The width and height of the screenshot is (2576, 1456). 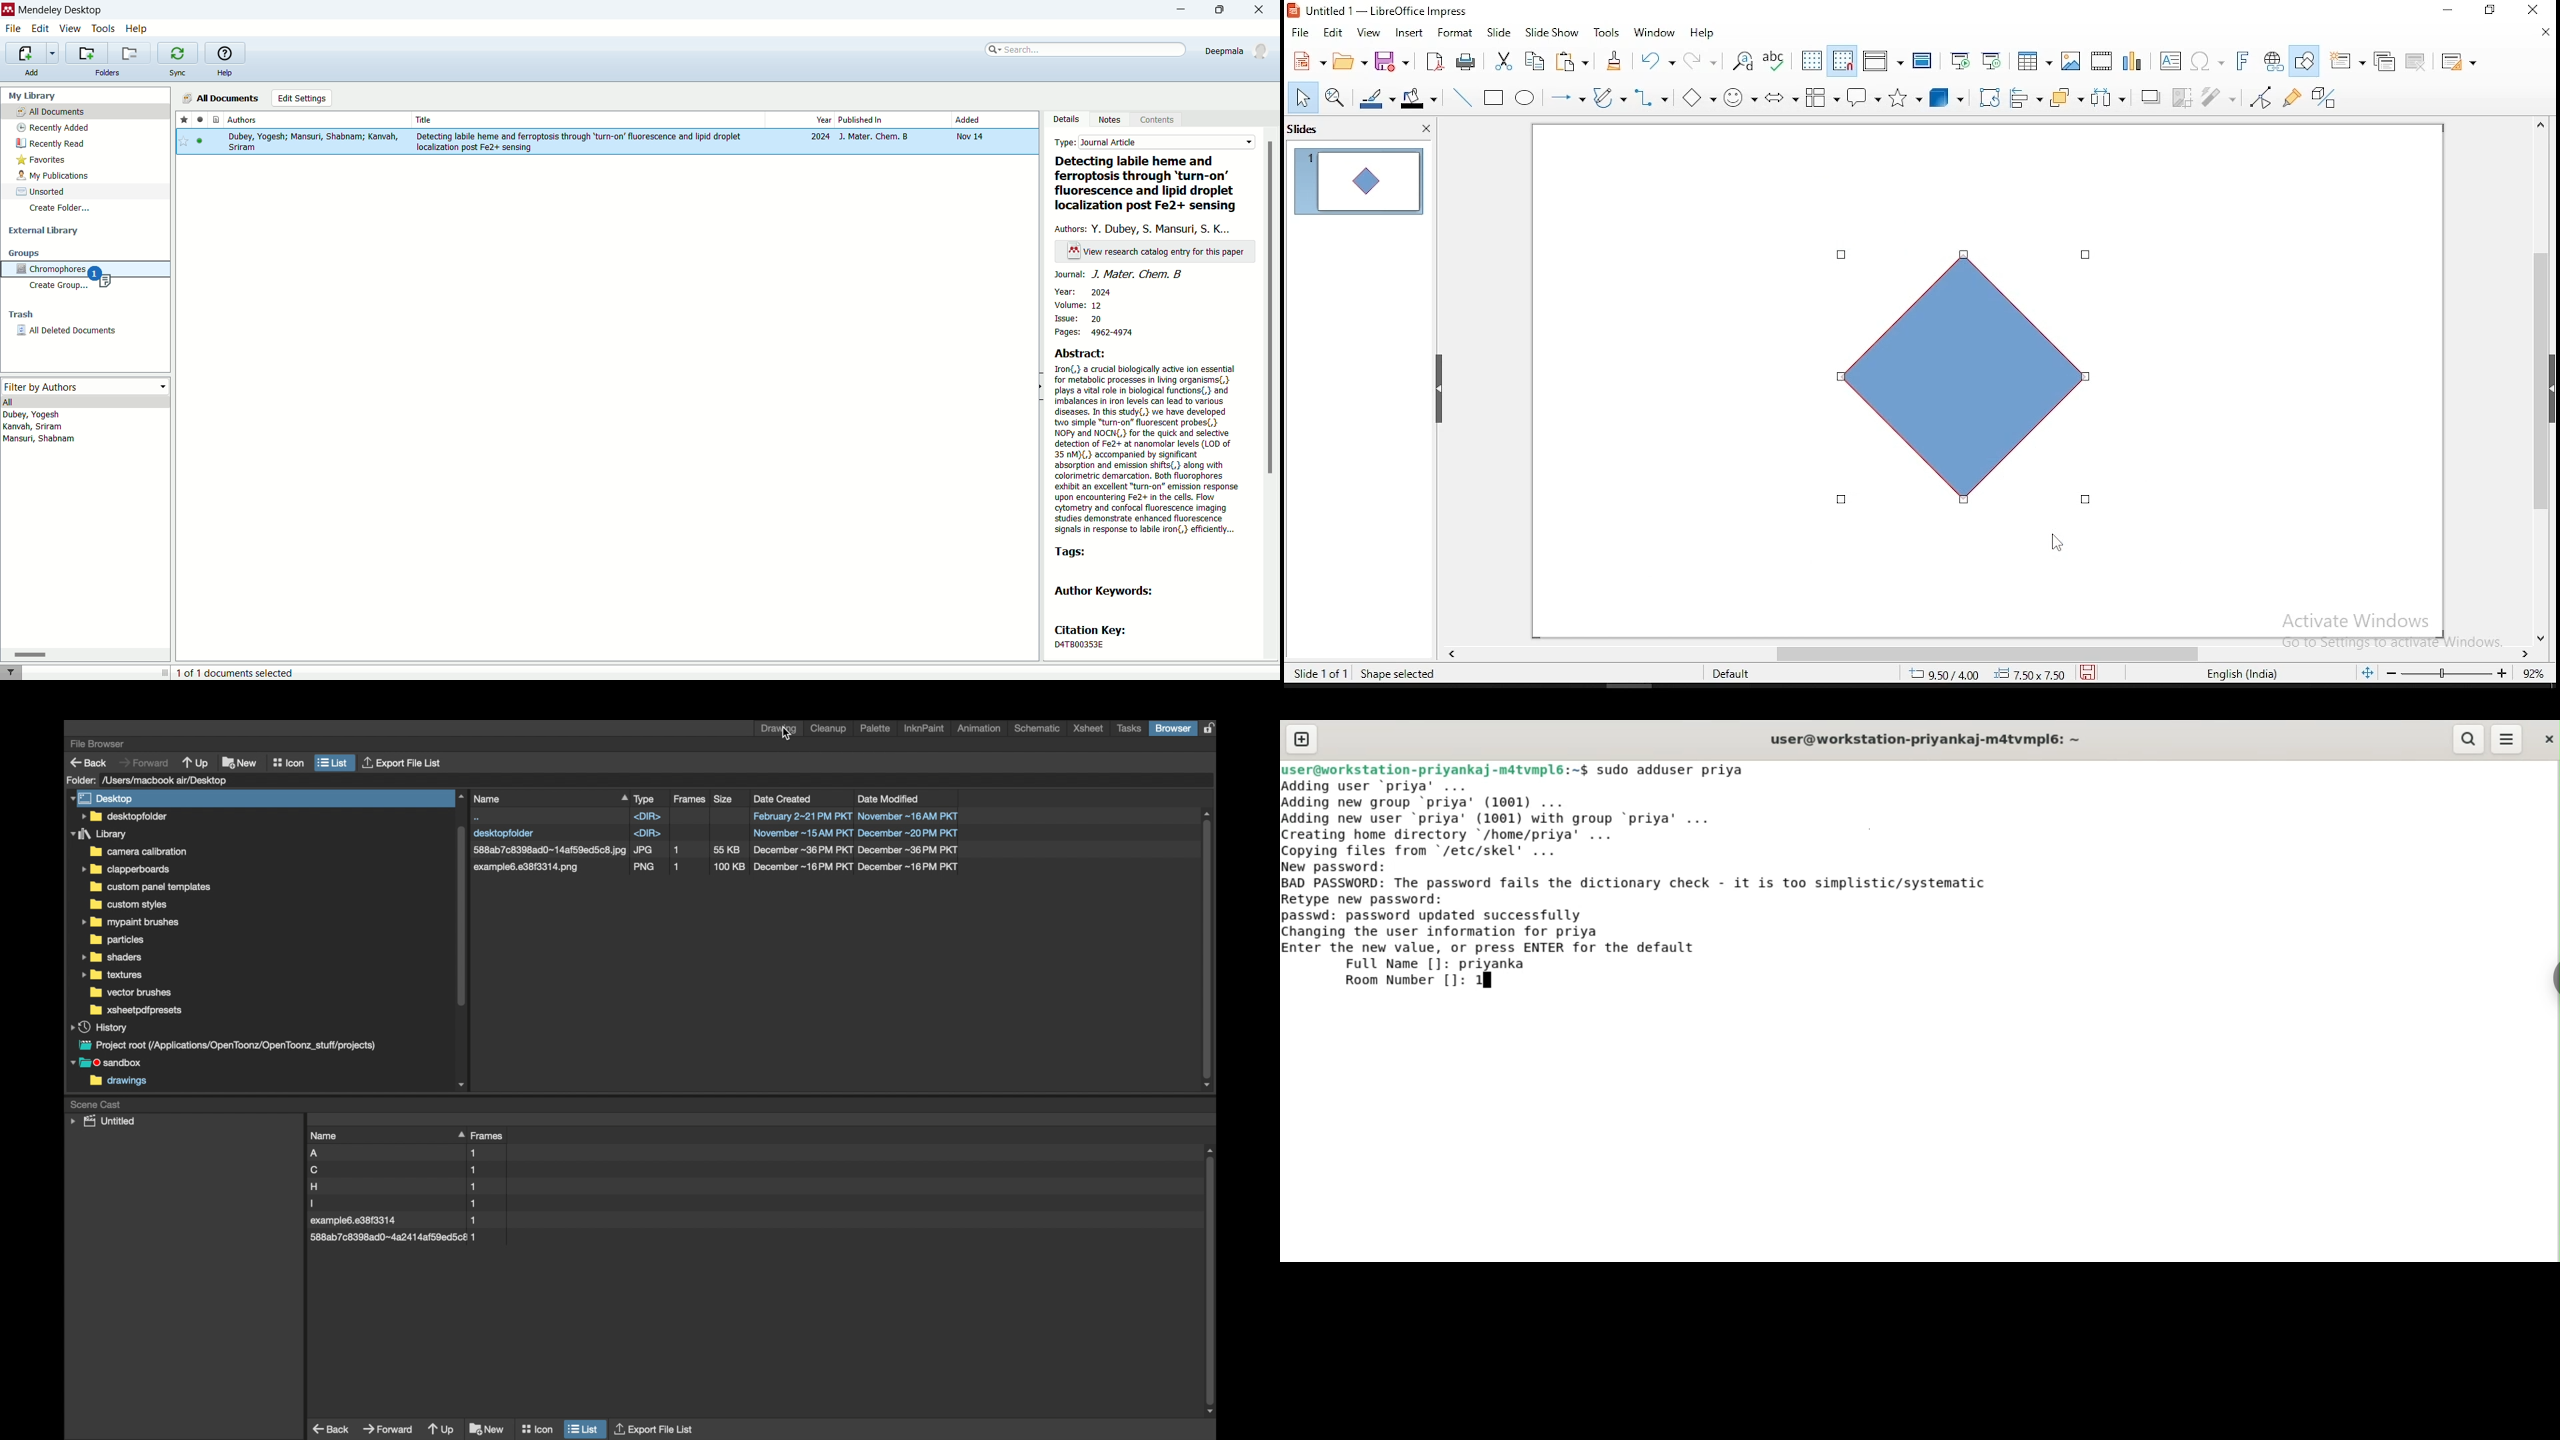 What do you see at coordinates (395, 1170) in the screenshot?
I see `file` at bounding box center [395, 1170].